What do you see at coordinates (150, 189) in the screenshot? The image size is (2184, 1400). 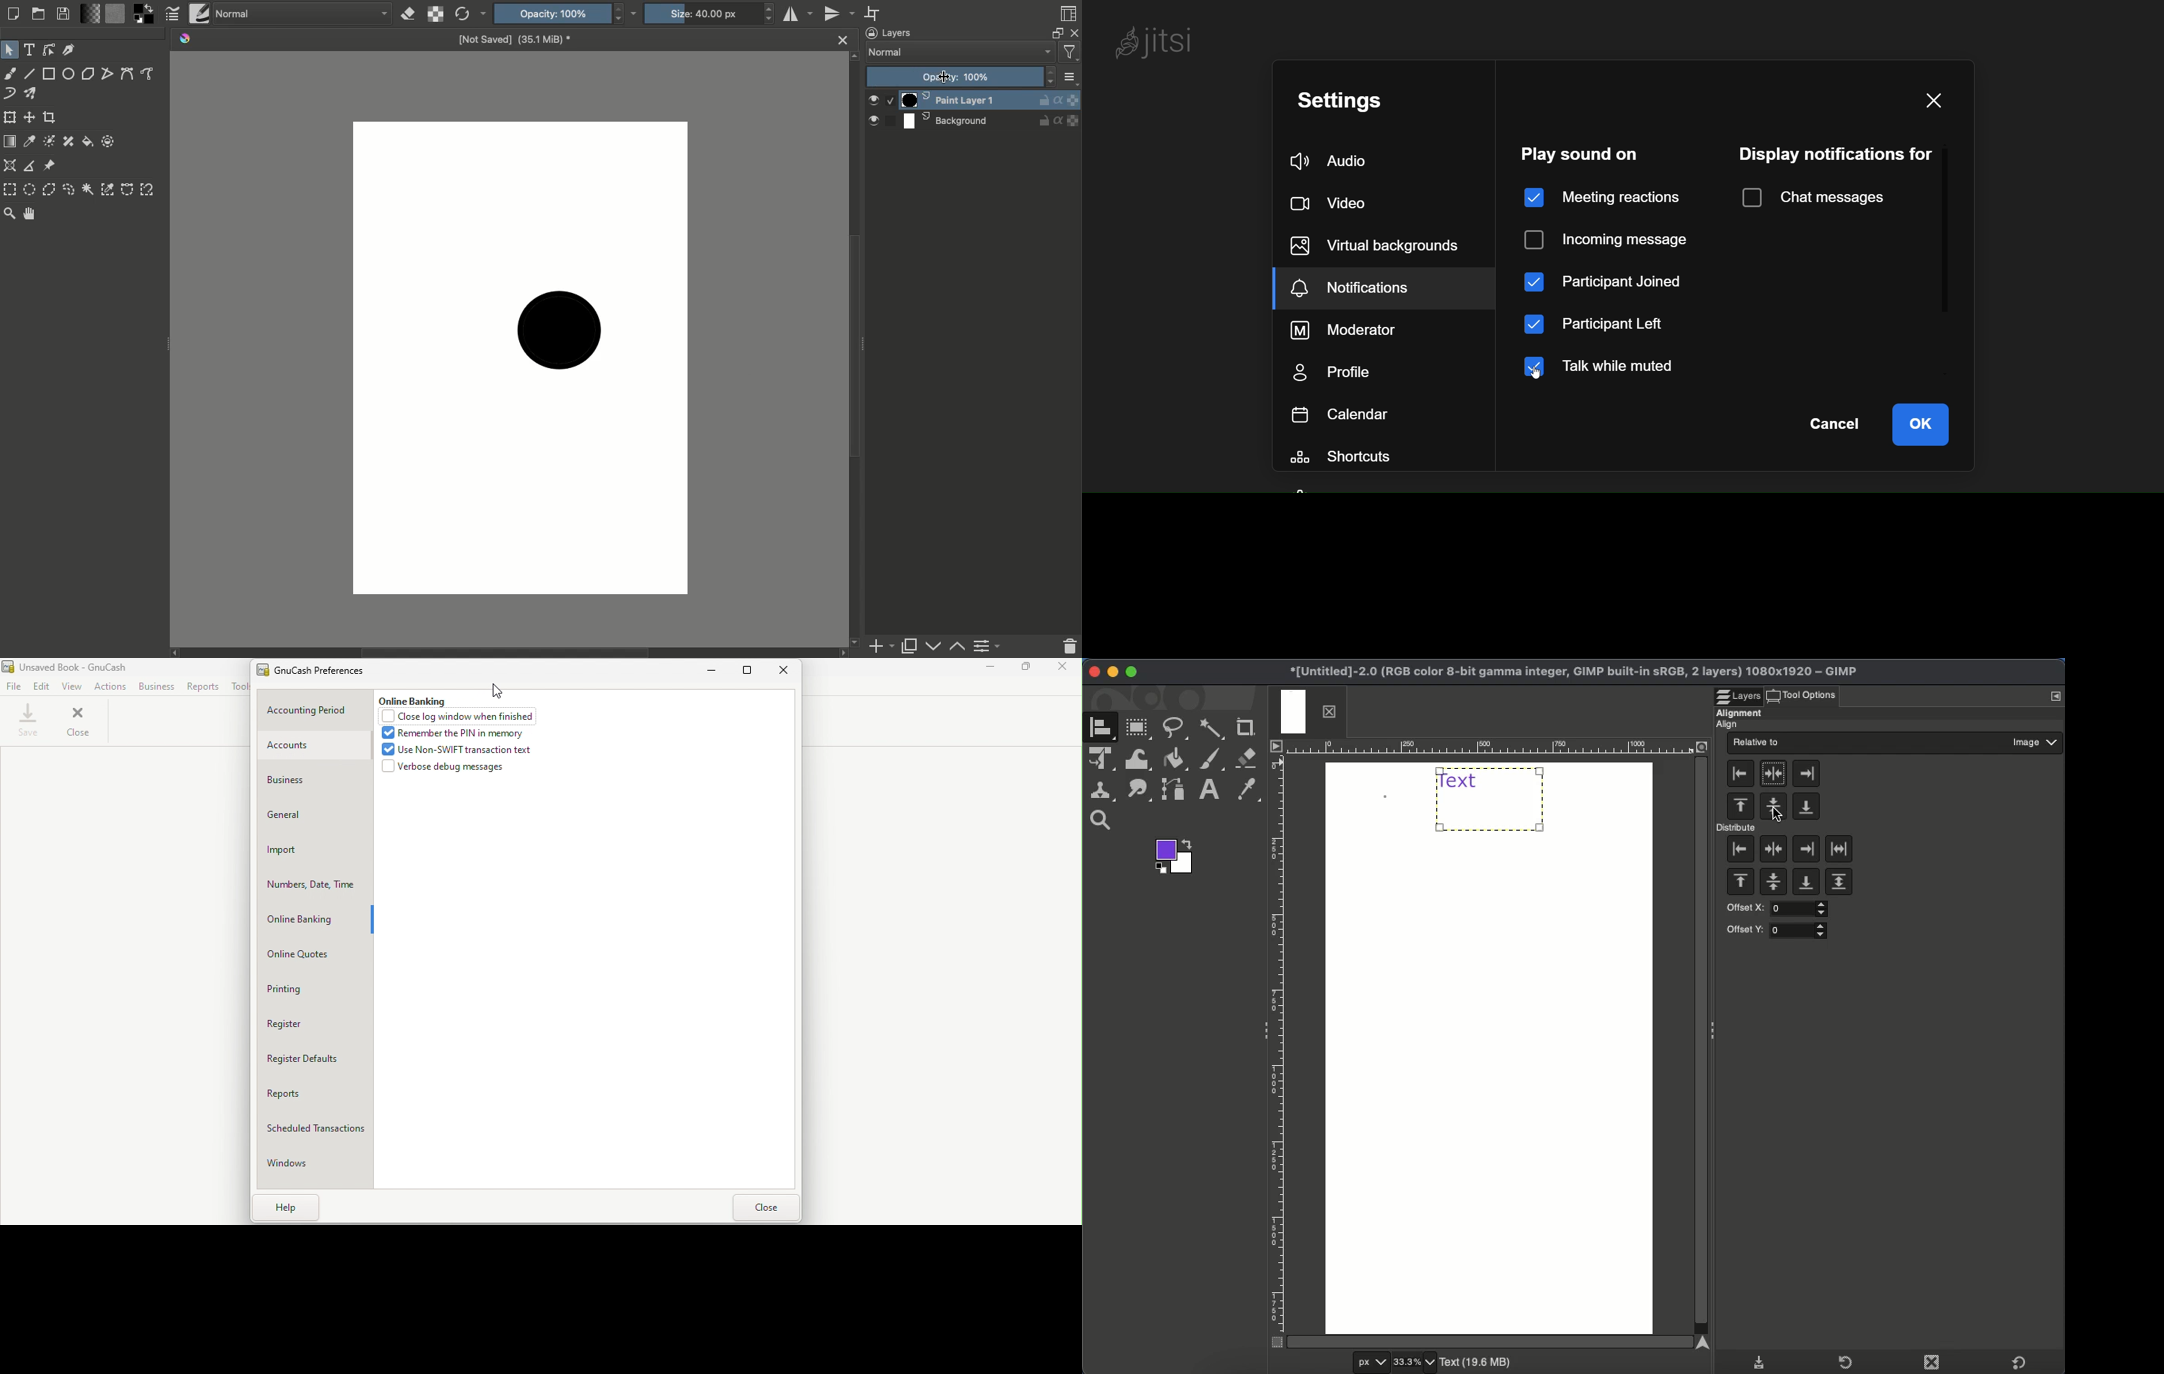 I see `Magnetic curve selection tool` at bounding box center [150, 189].